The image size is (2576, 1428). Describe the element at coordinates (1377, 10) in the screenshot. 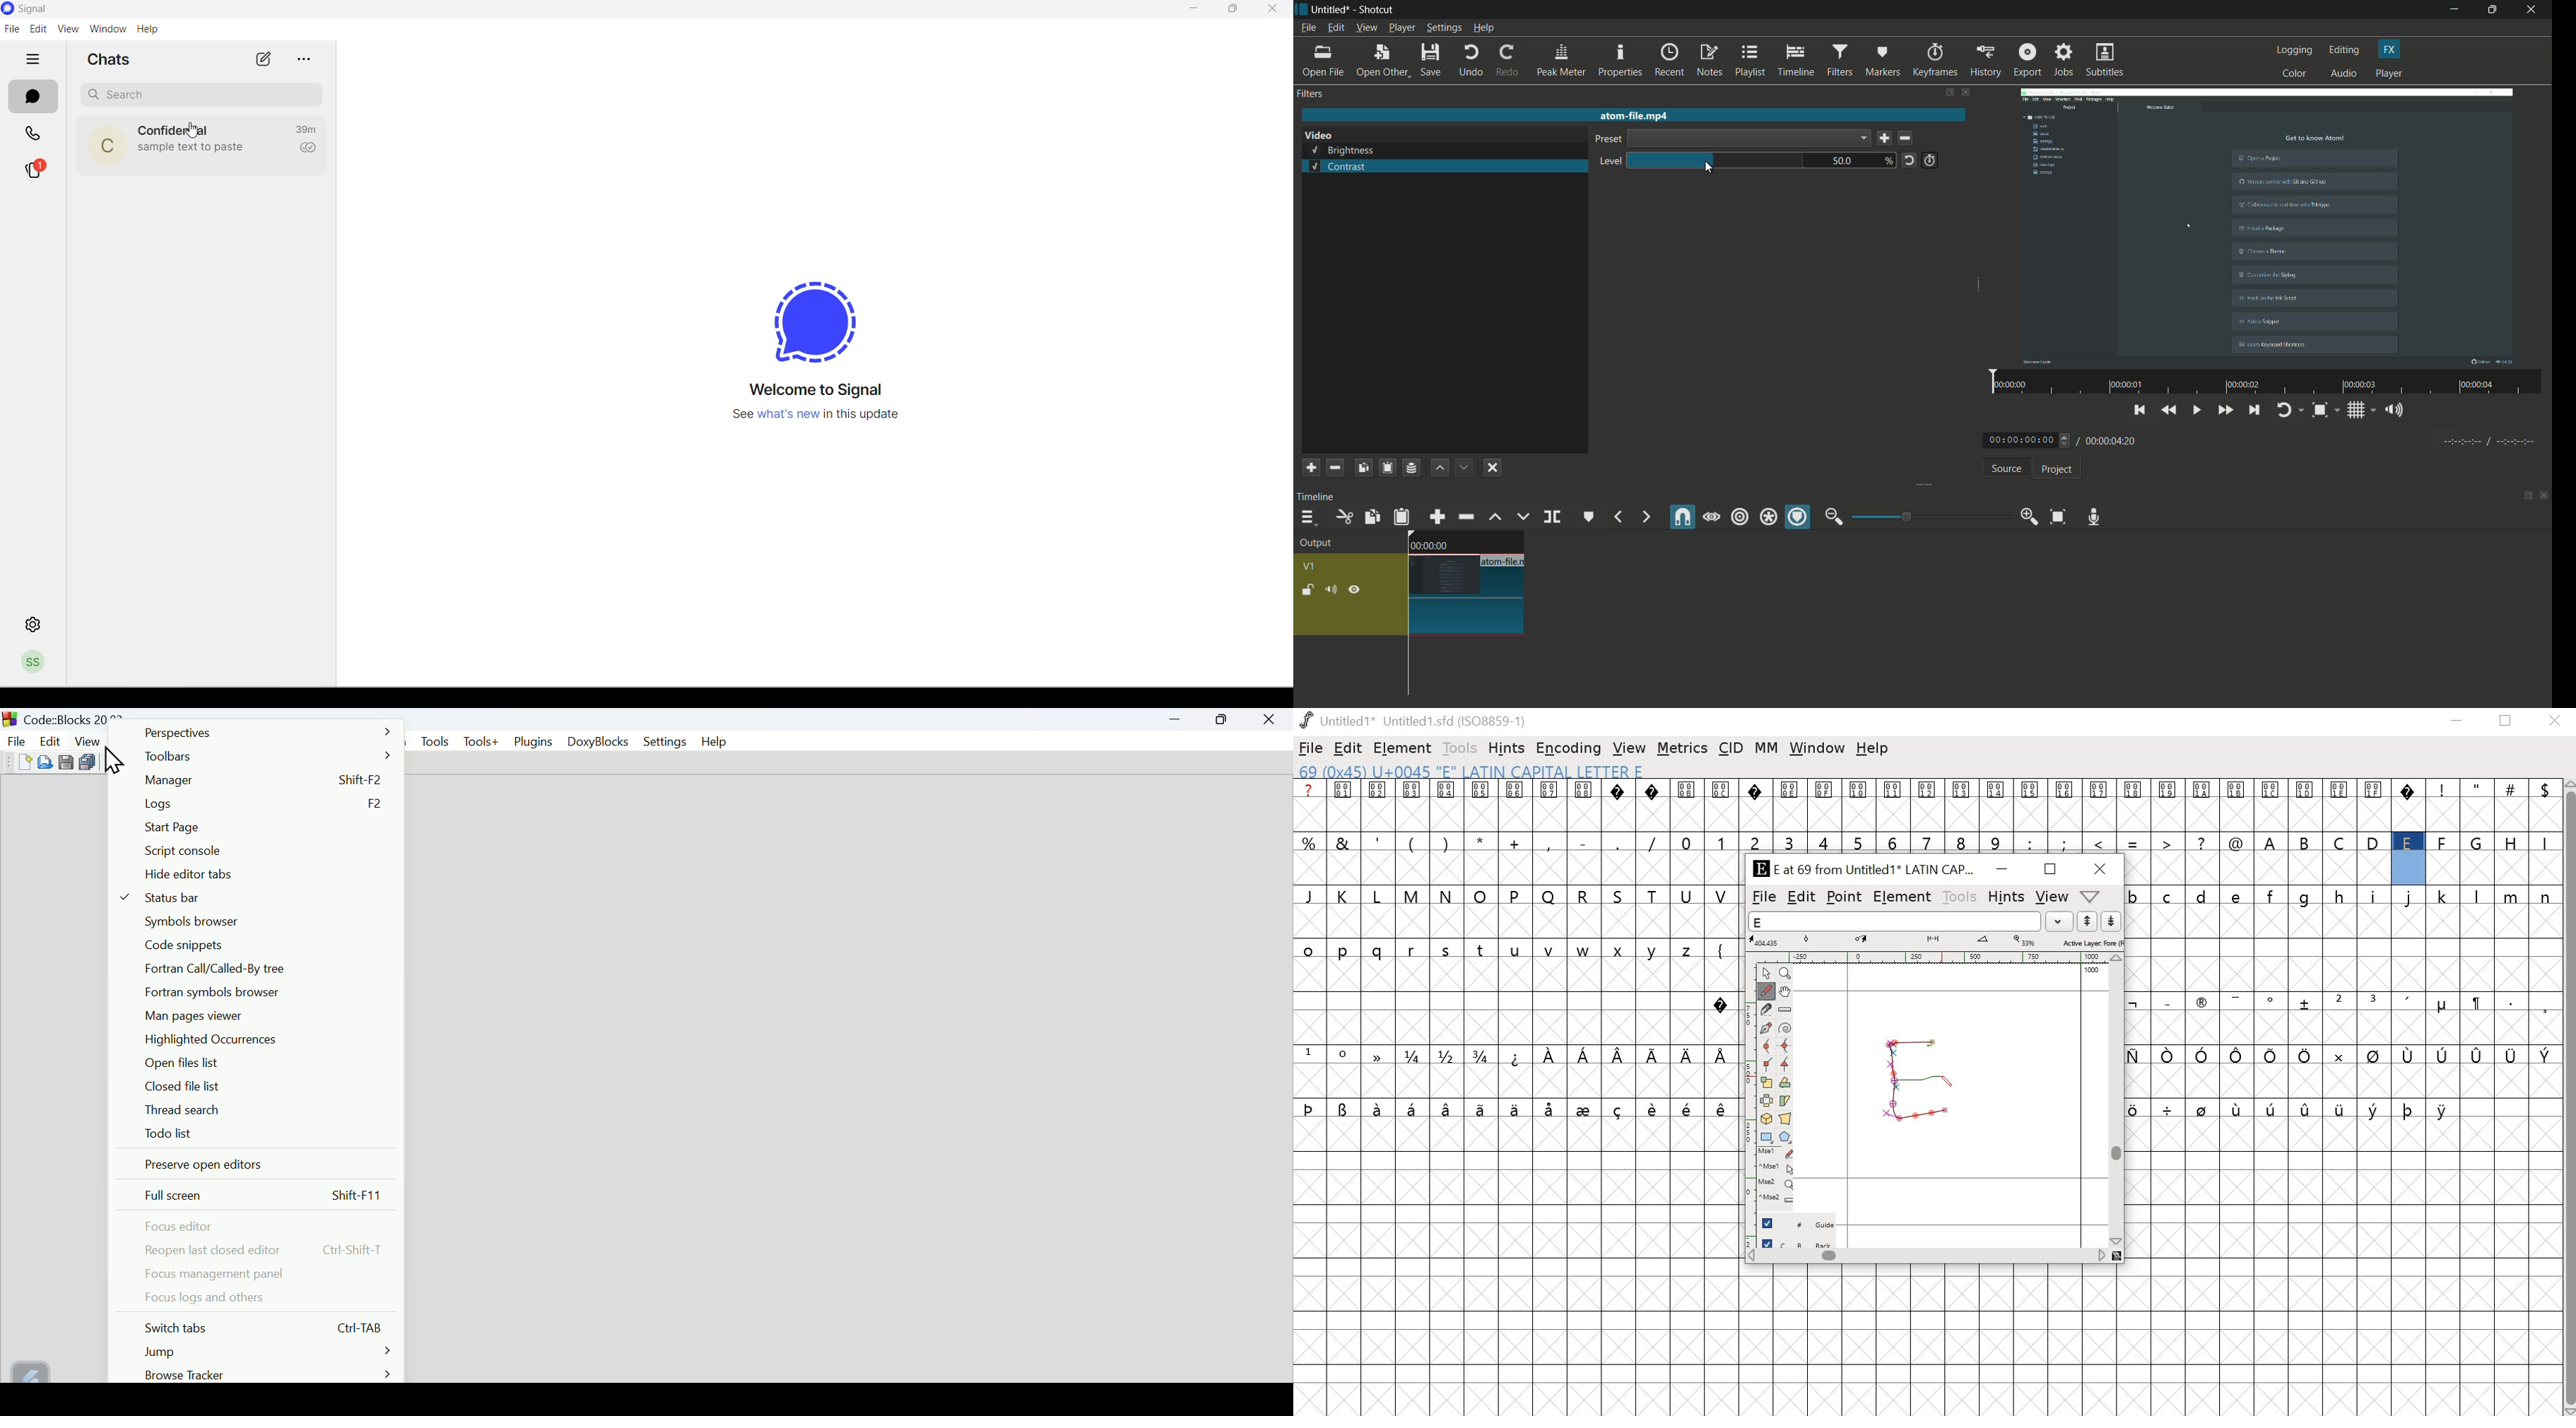

I see `Shotcut` at that location.